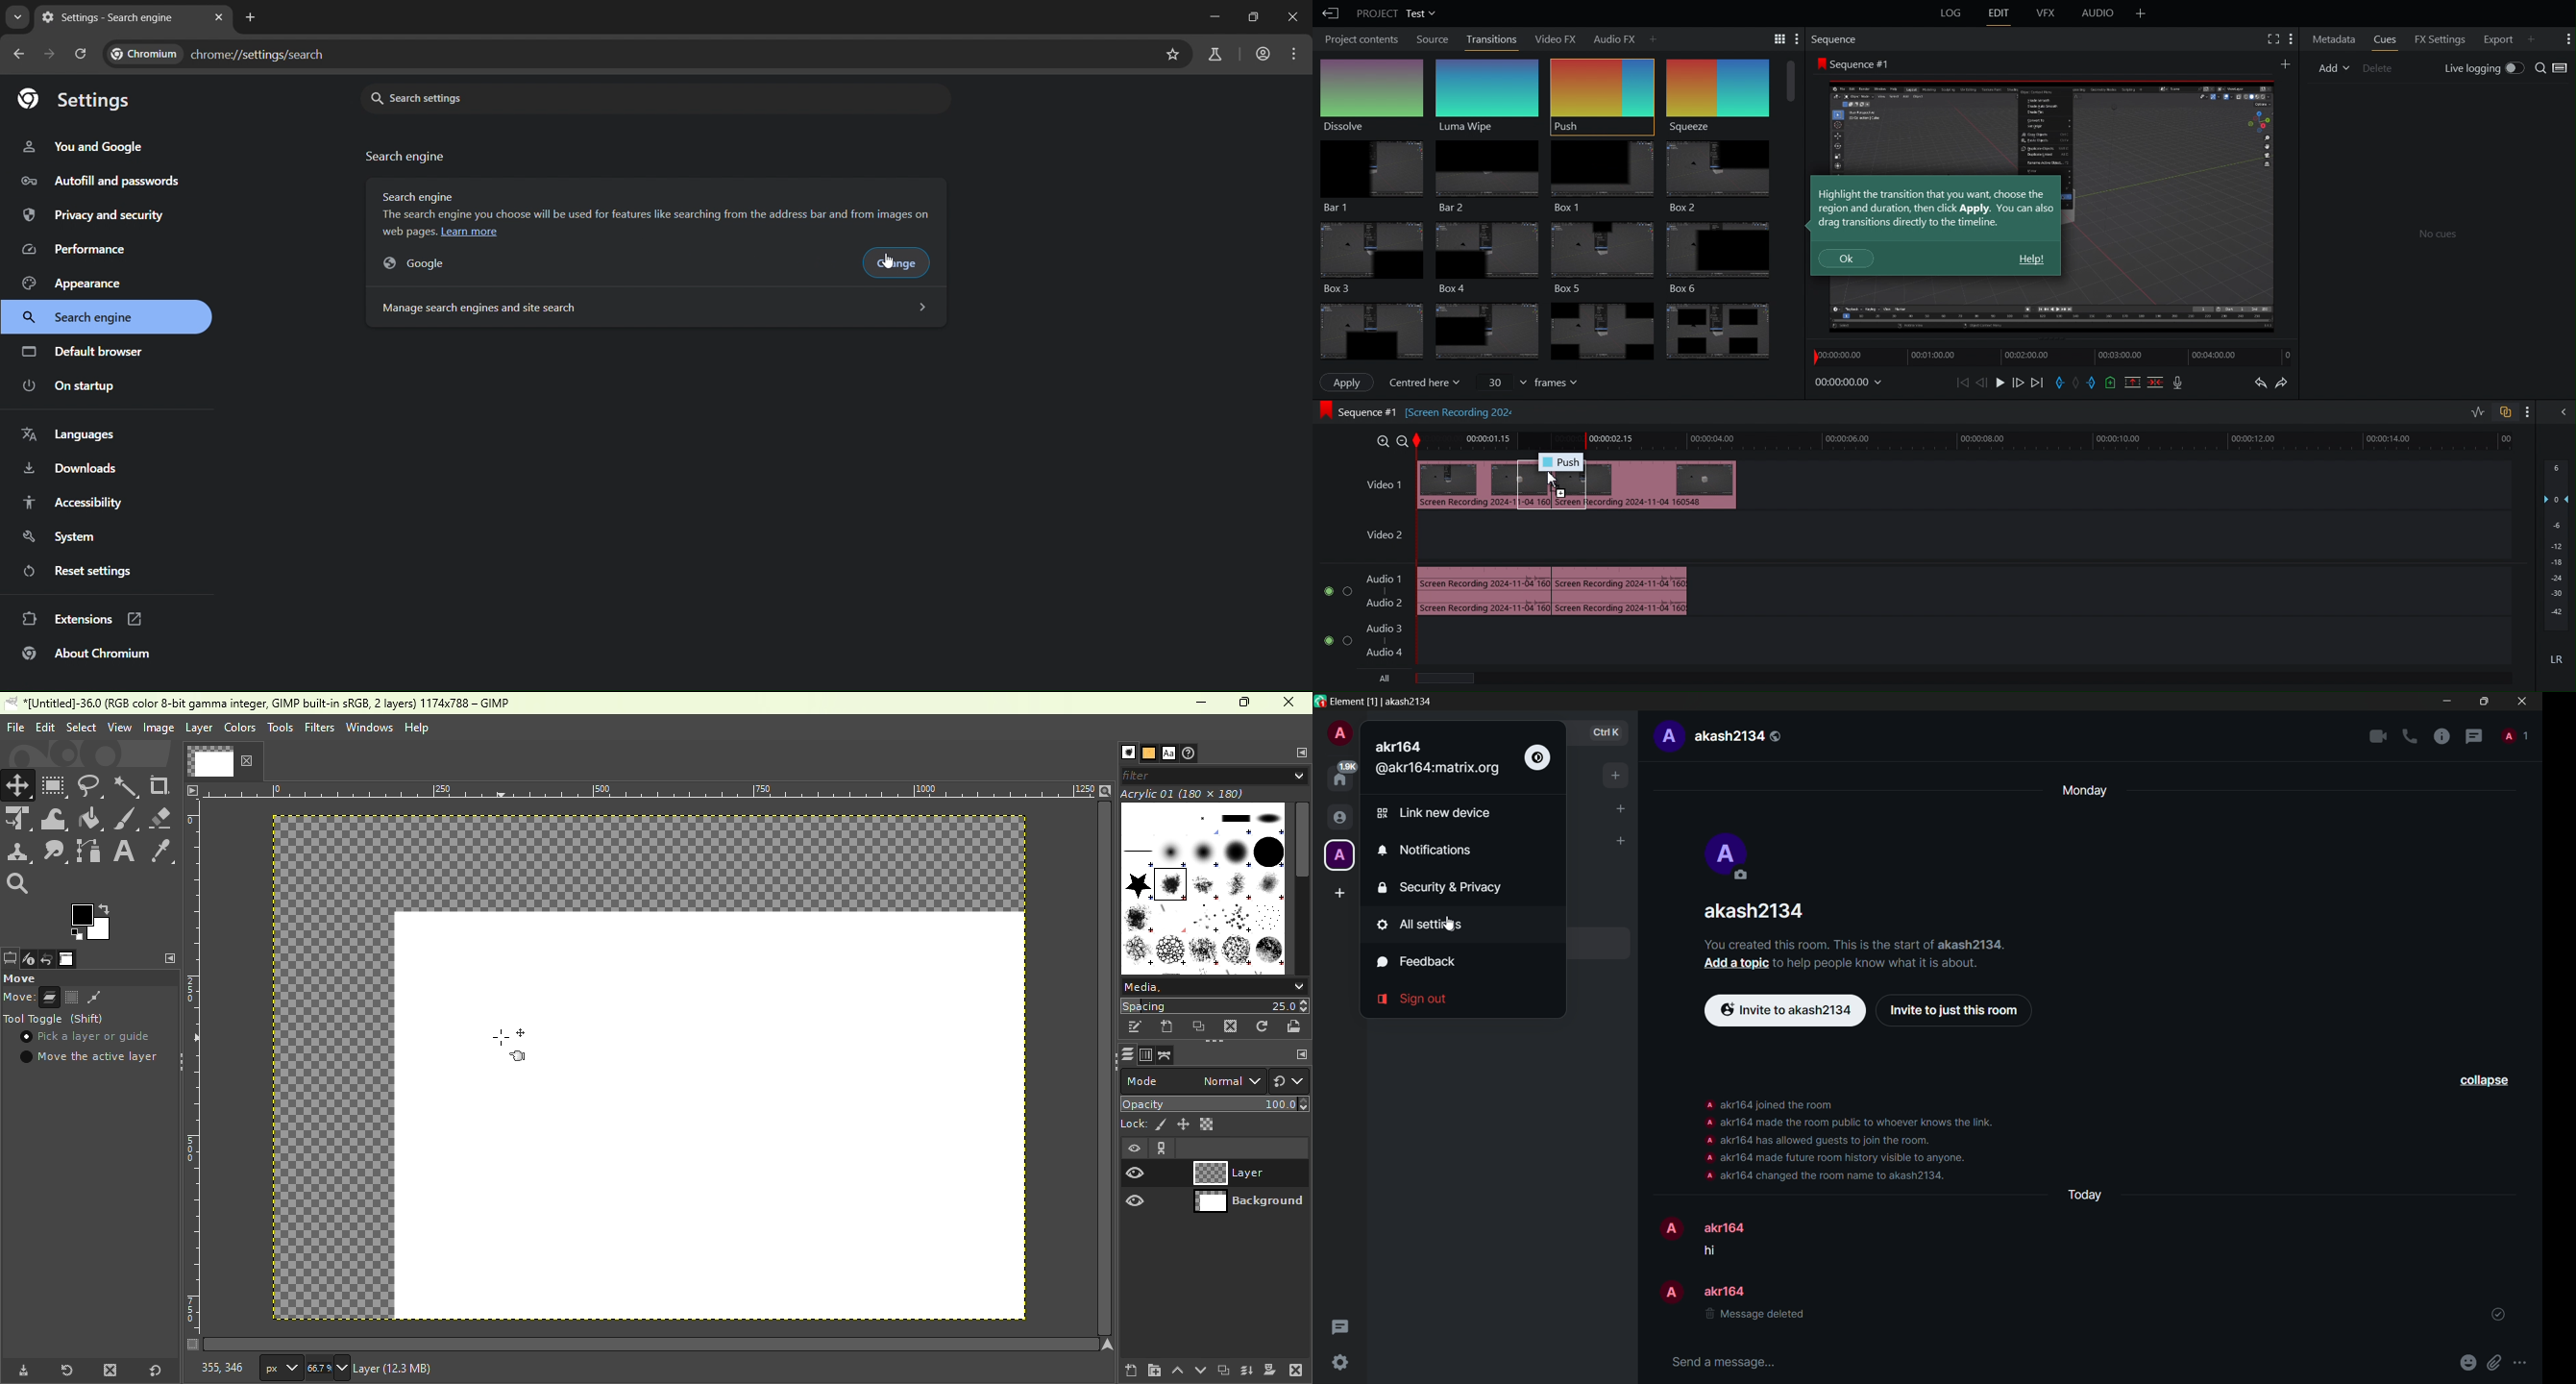 The width and height of the screenshot is (2576, 1400). Describe the element at coordinates (1419, 925) in the screenshot. I see `all settings` at that location.